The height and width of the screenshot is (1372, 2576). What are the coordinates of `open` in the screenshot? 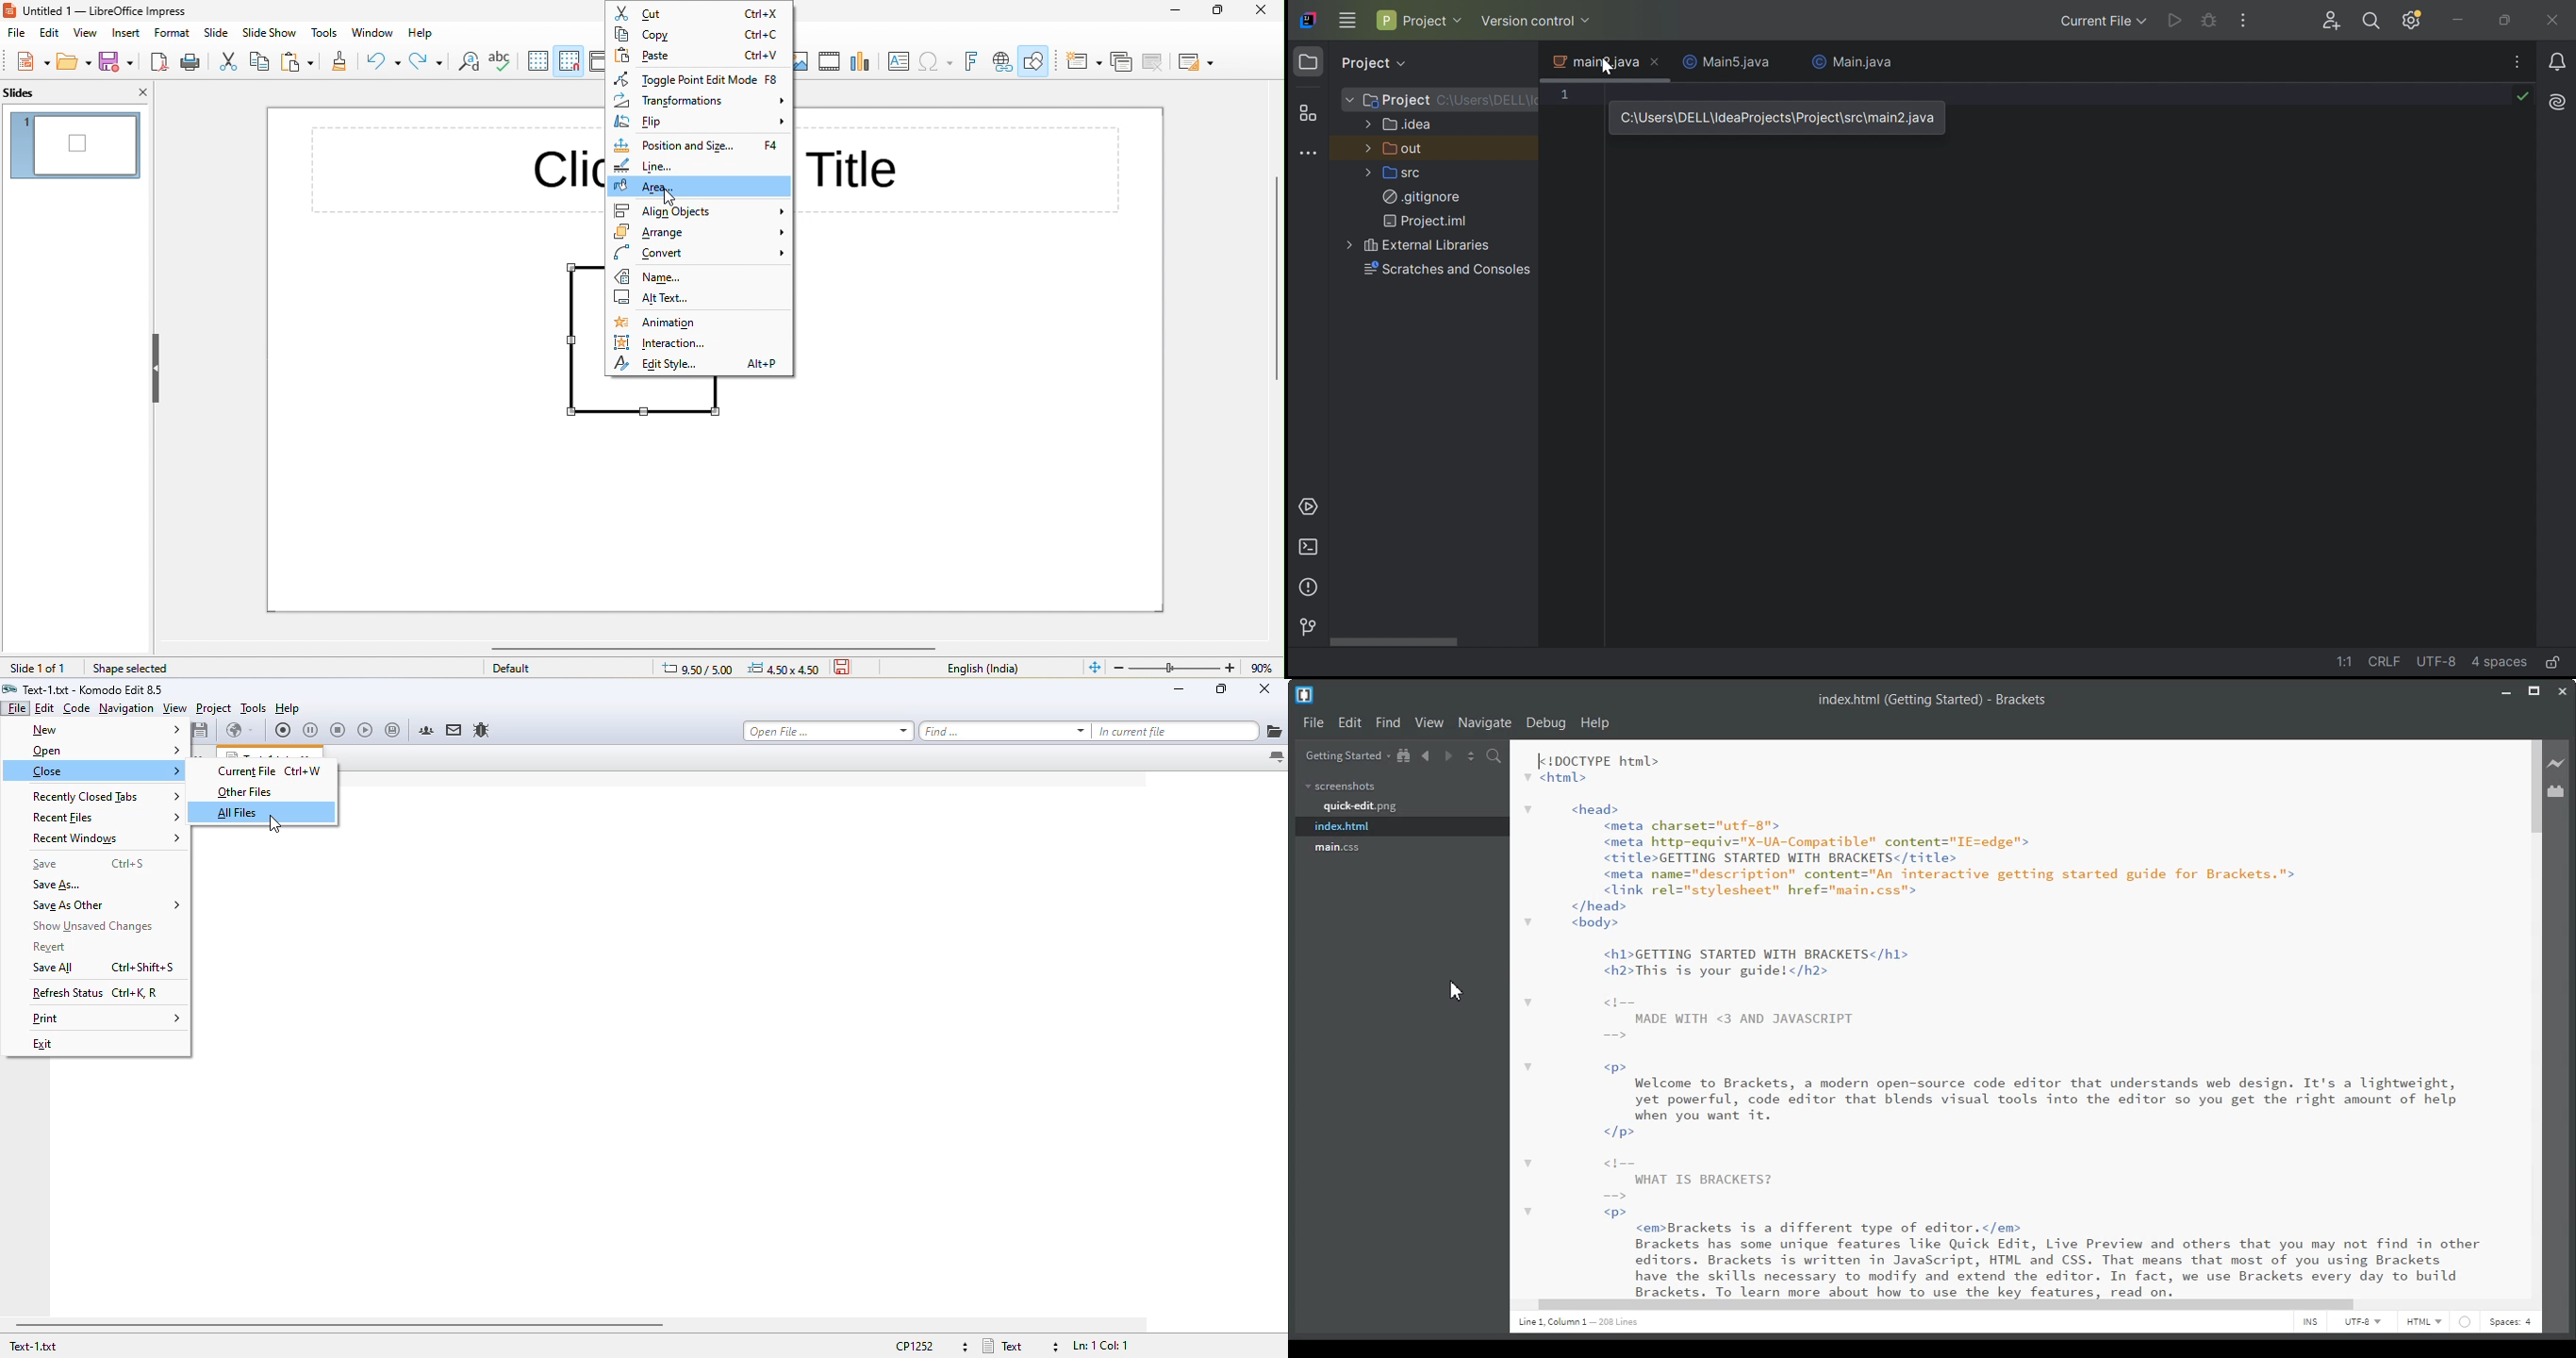 It's located at (74, 59).